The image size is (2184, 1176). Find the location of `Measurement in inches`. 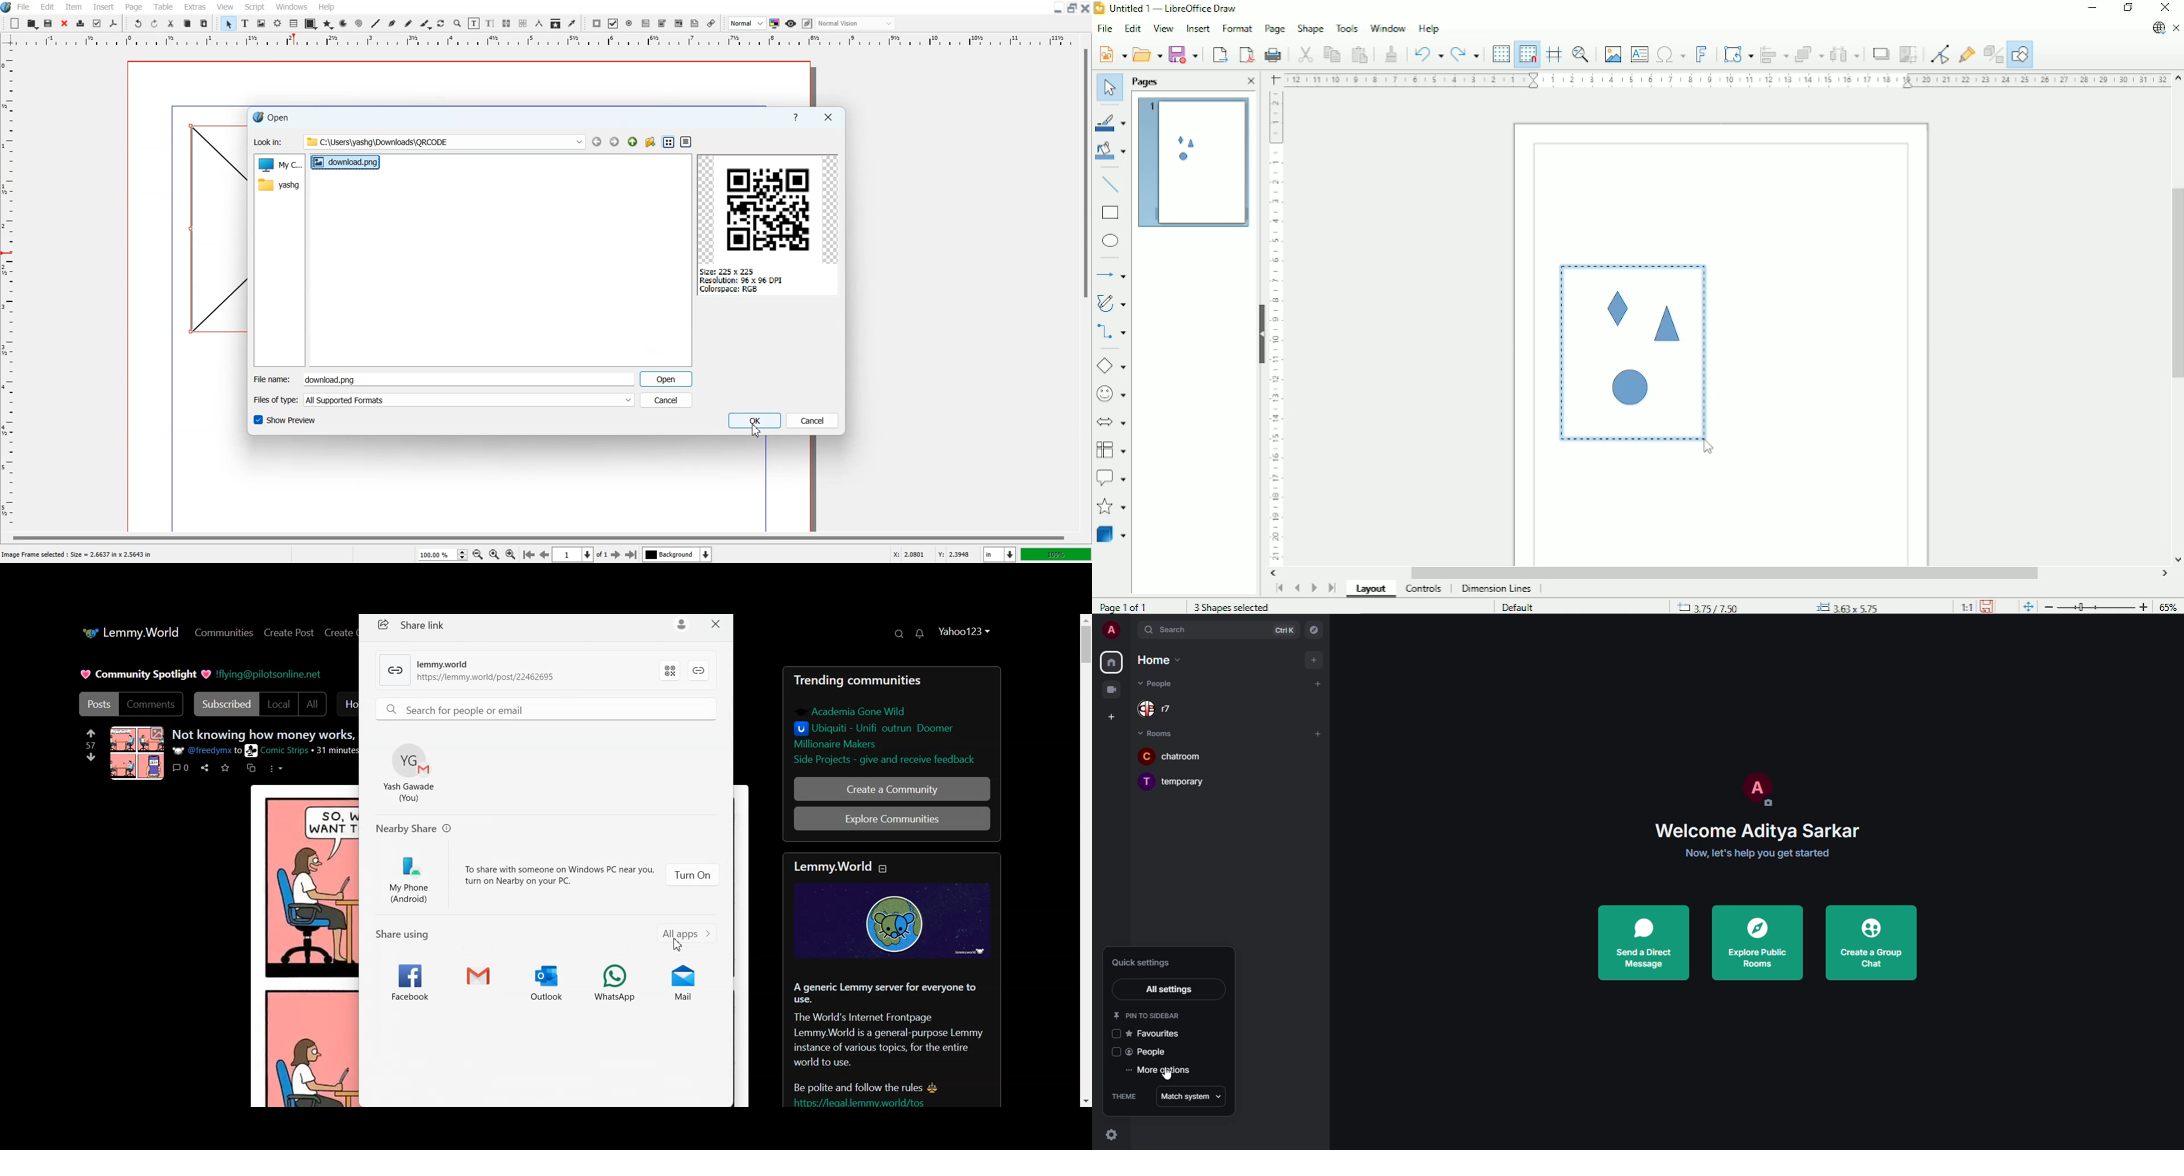

Measurement in inches is located at coordinates (1000, 554).